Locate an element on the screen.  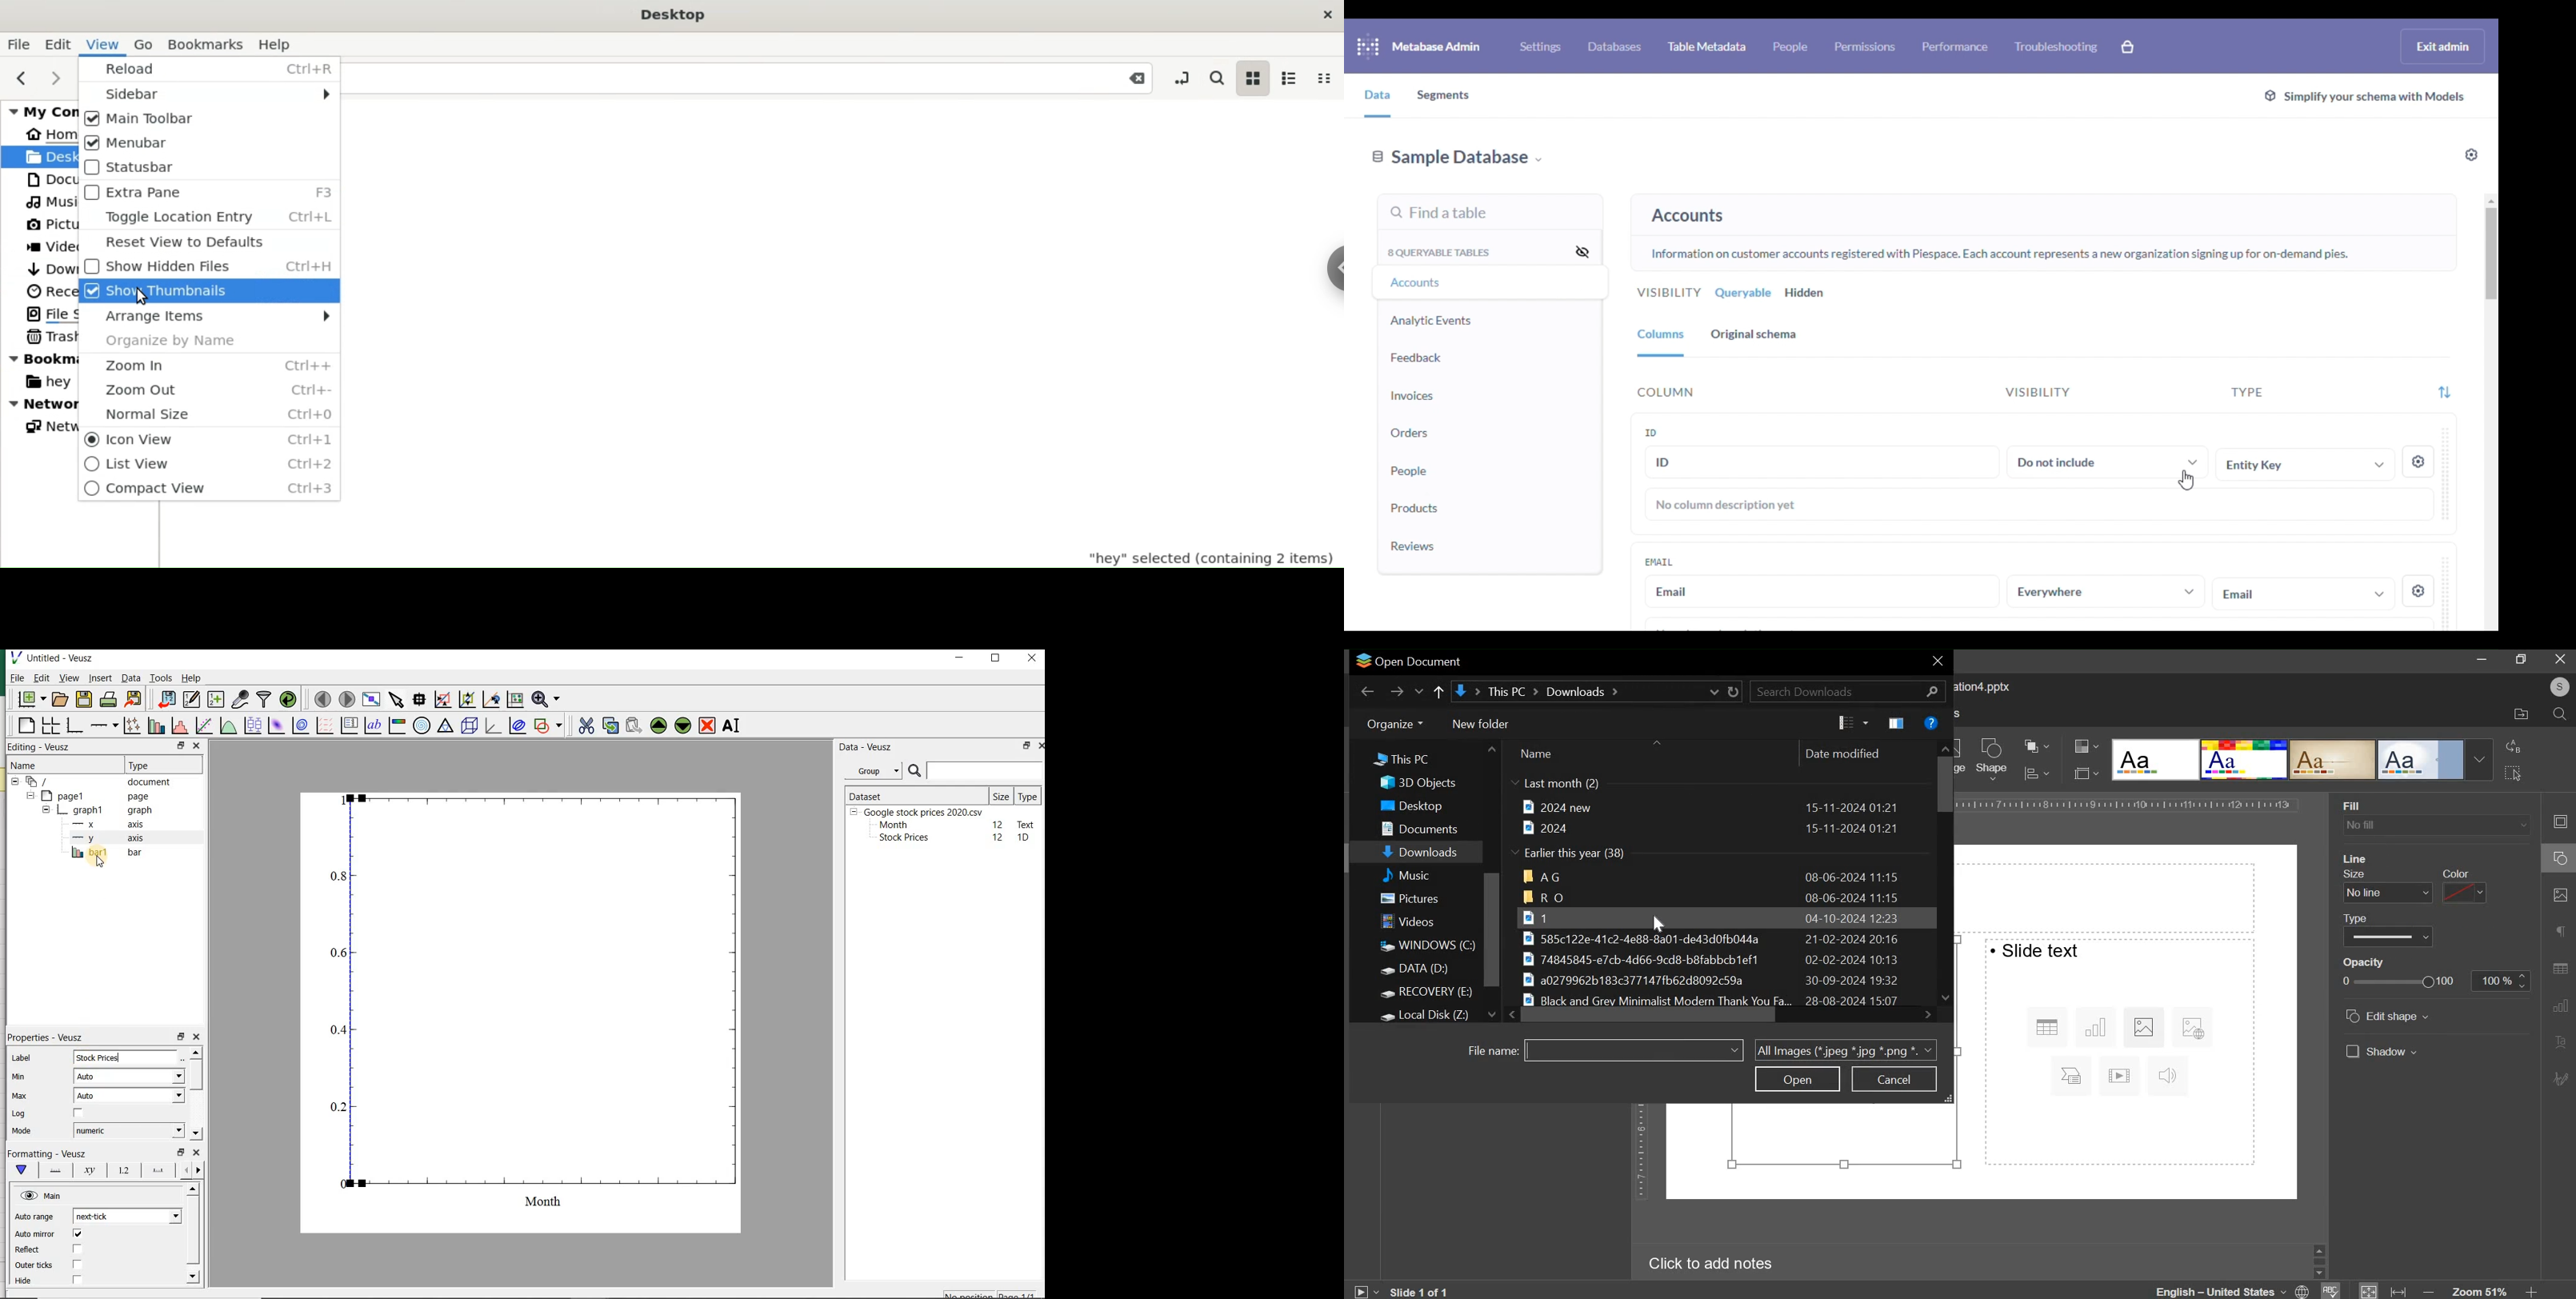
do not include is located at coordinates (2108, 461).